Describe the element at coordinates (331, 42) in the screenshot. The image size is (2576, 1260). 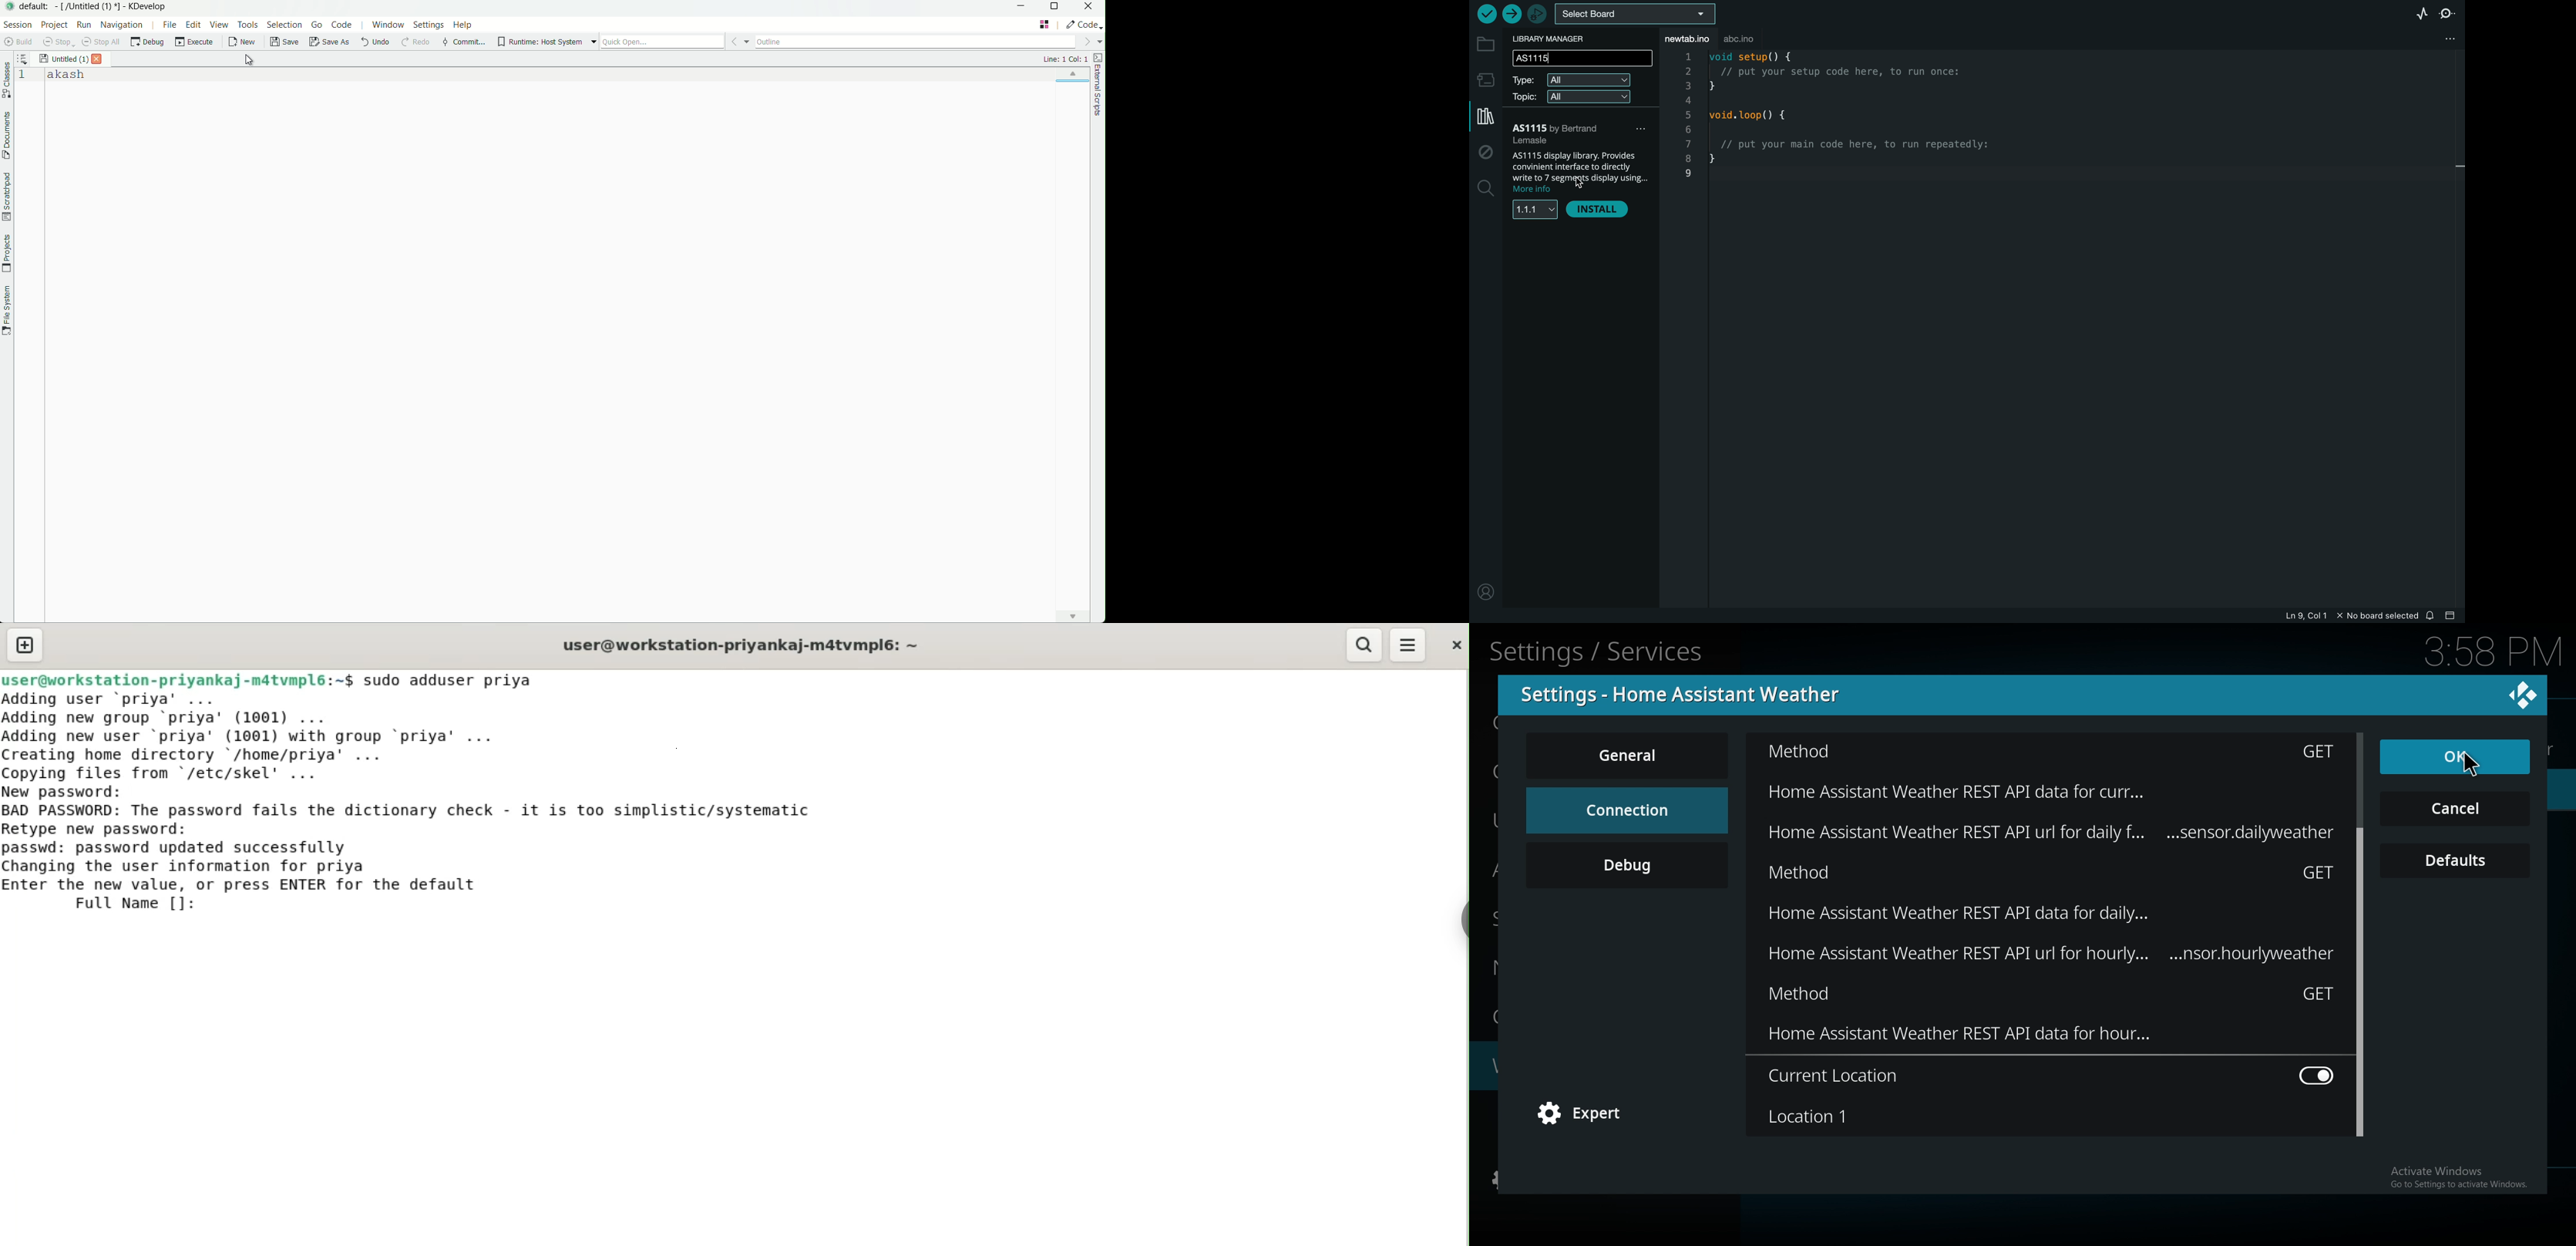
I see `save as` at that location.